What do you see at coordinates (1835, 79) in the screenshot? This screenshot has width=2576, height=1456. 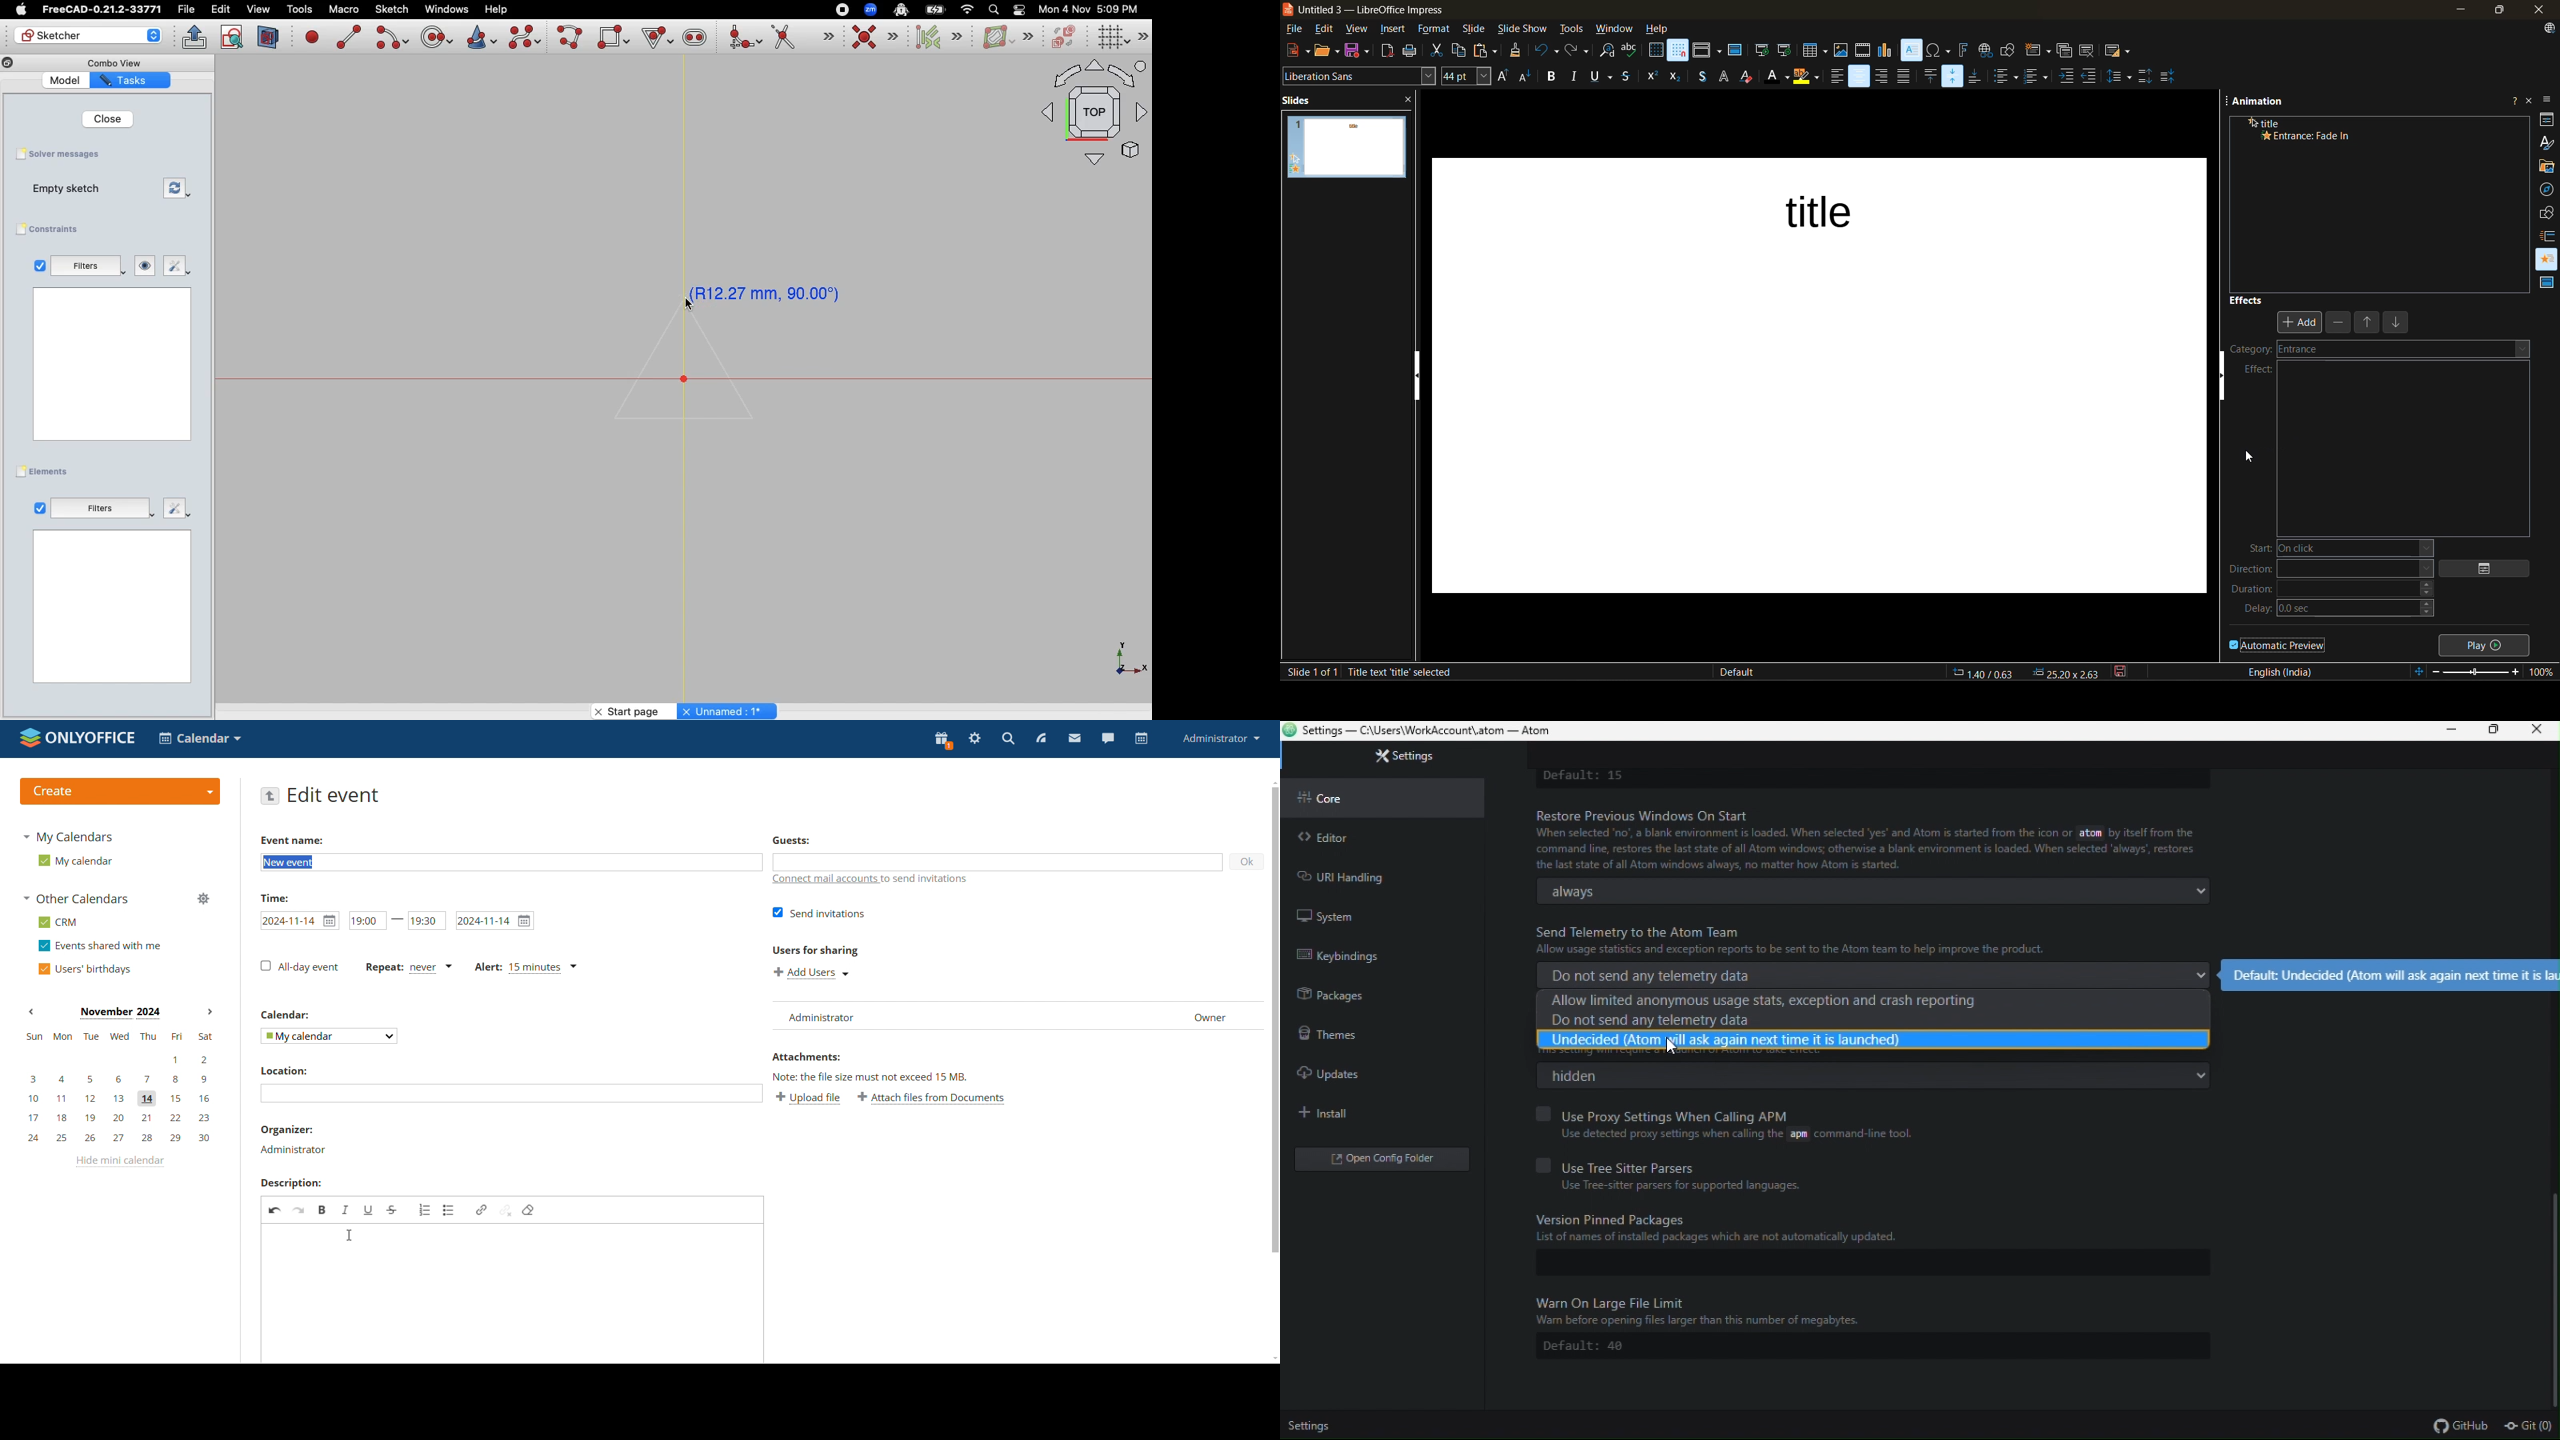 I see `align left` at bounding box center [1835, 79].